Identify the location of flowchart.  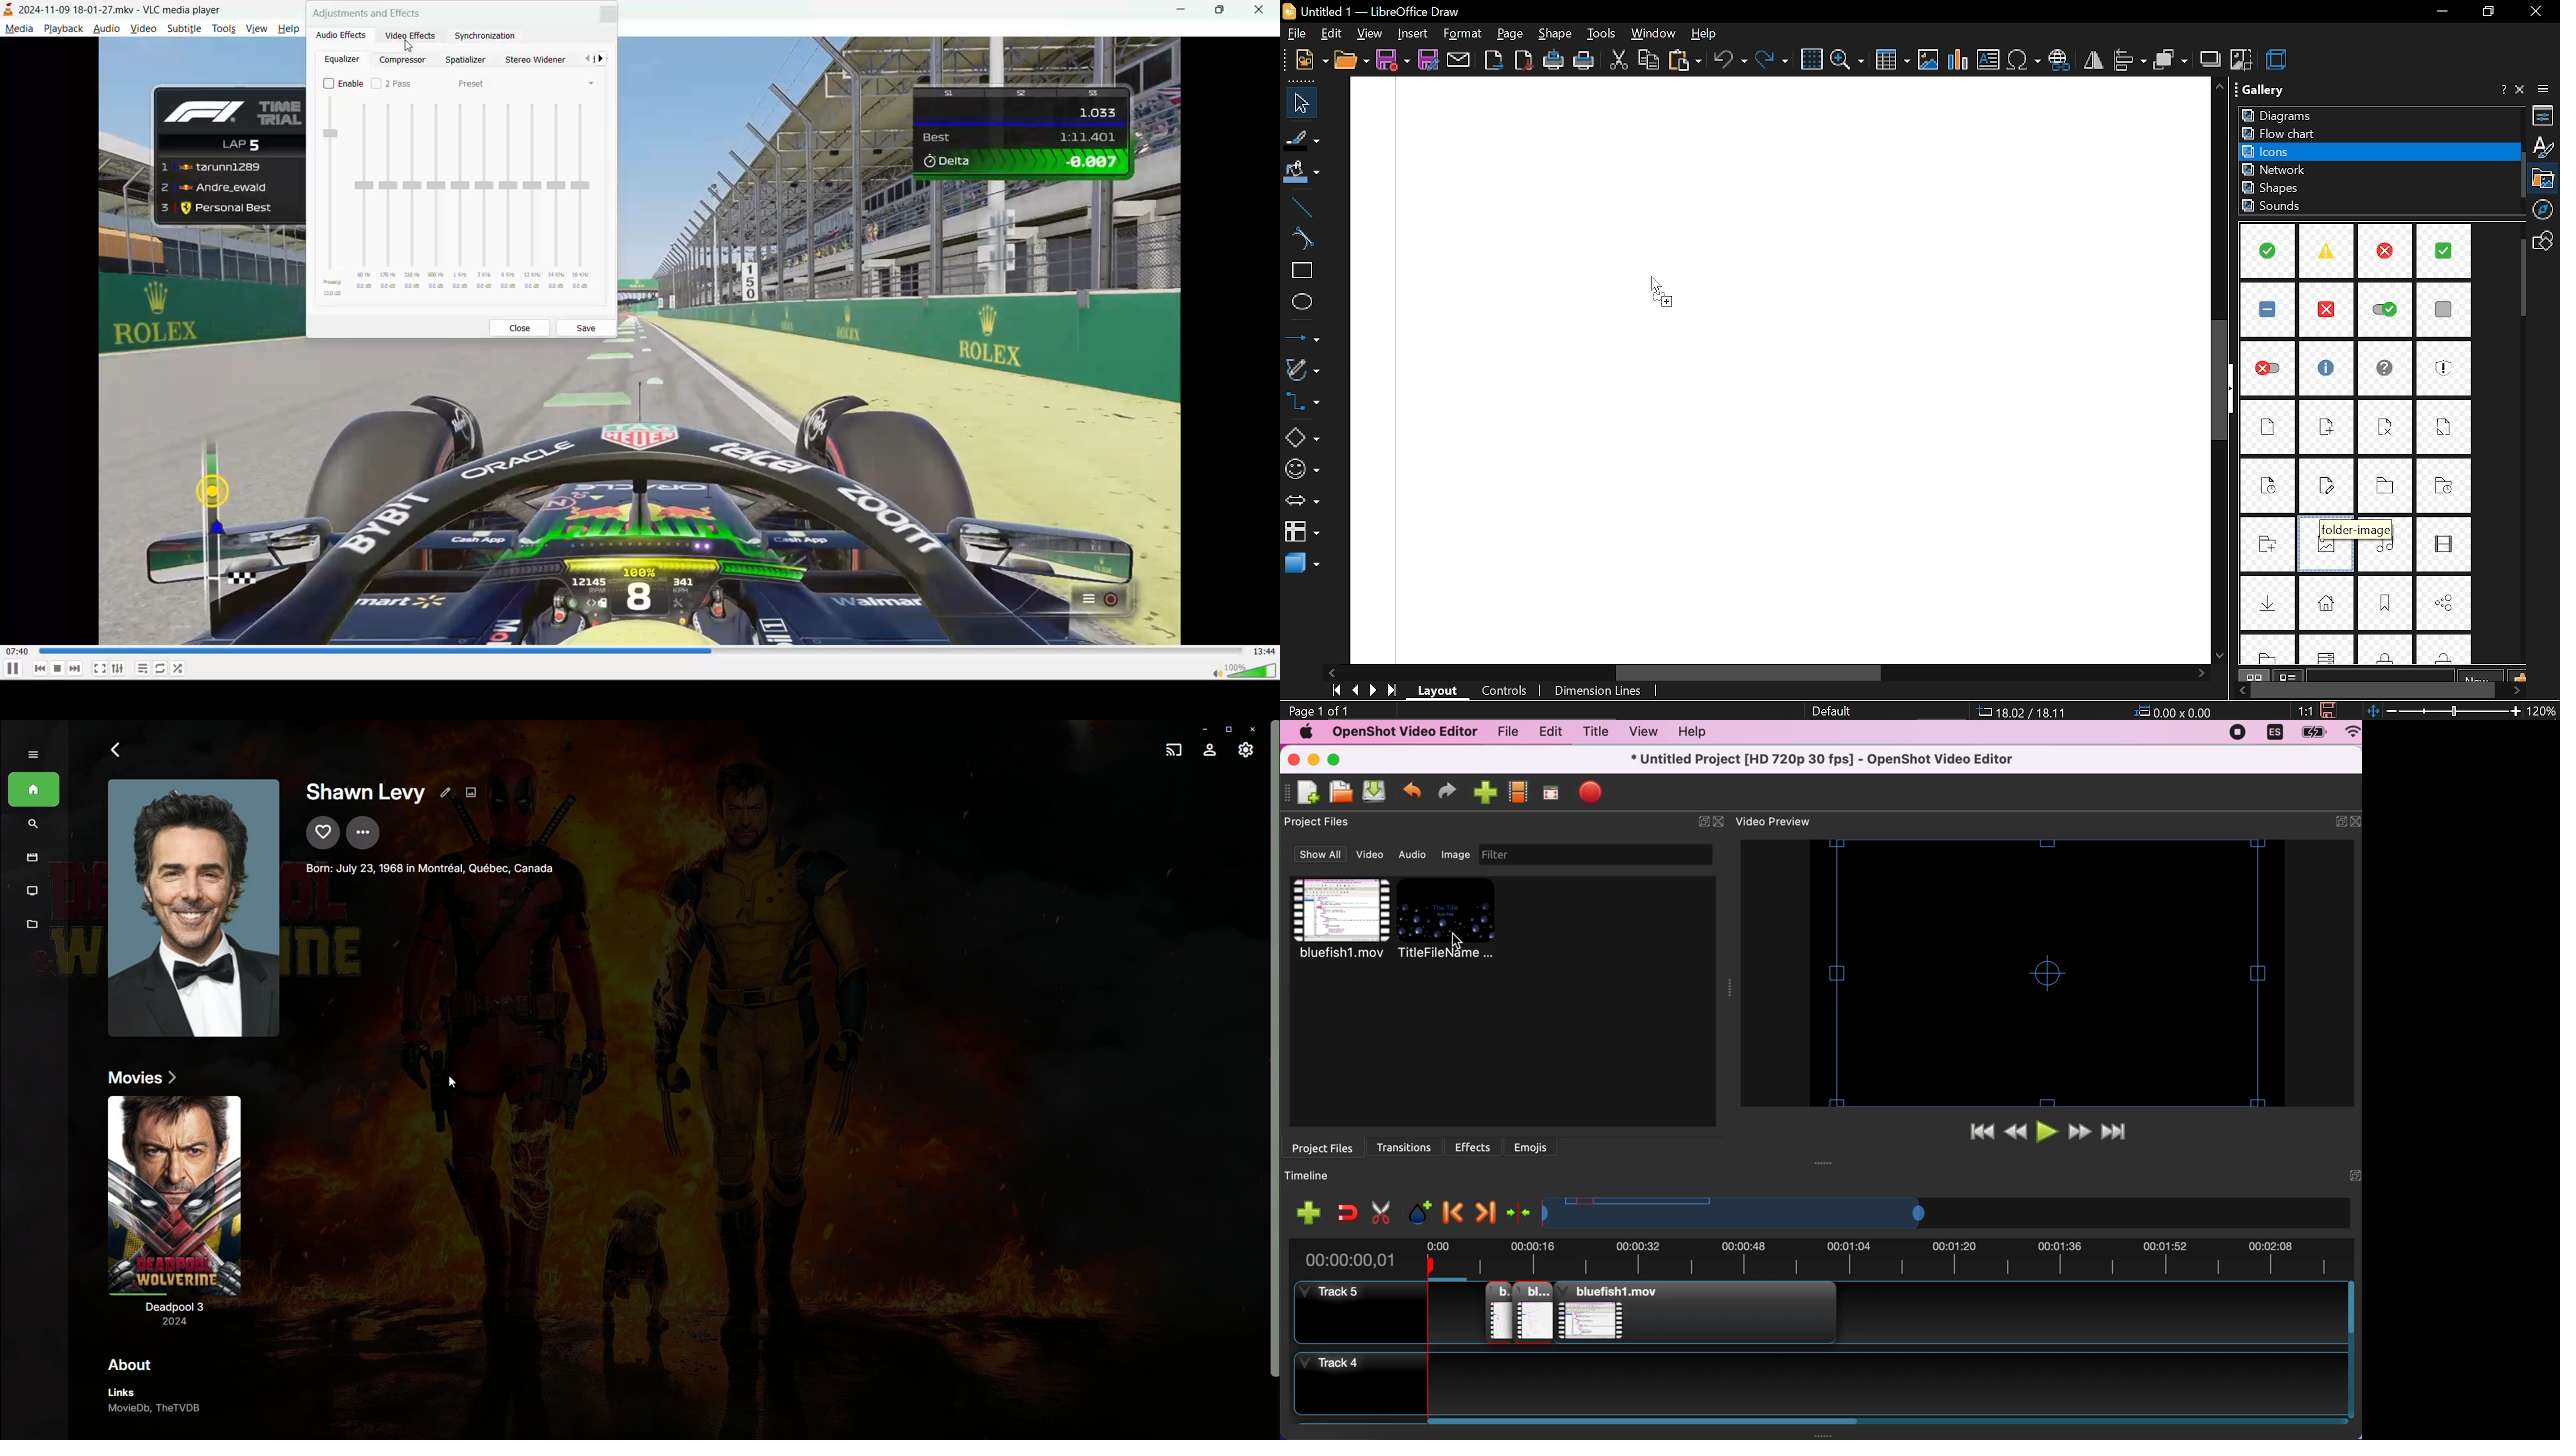
(1300, 532).